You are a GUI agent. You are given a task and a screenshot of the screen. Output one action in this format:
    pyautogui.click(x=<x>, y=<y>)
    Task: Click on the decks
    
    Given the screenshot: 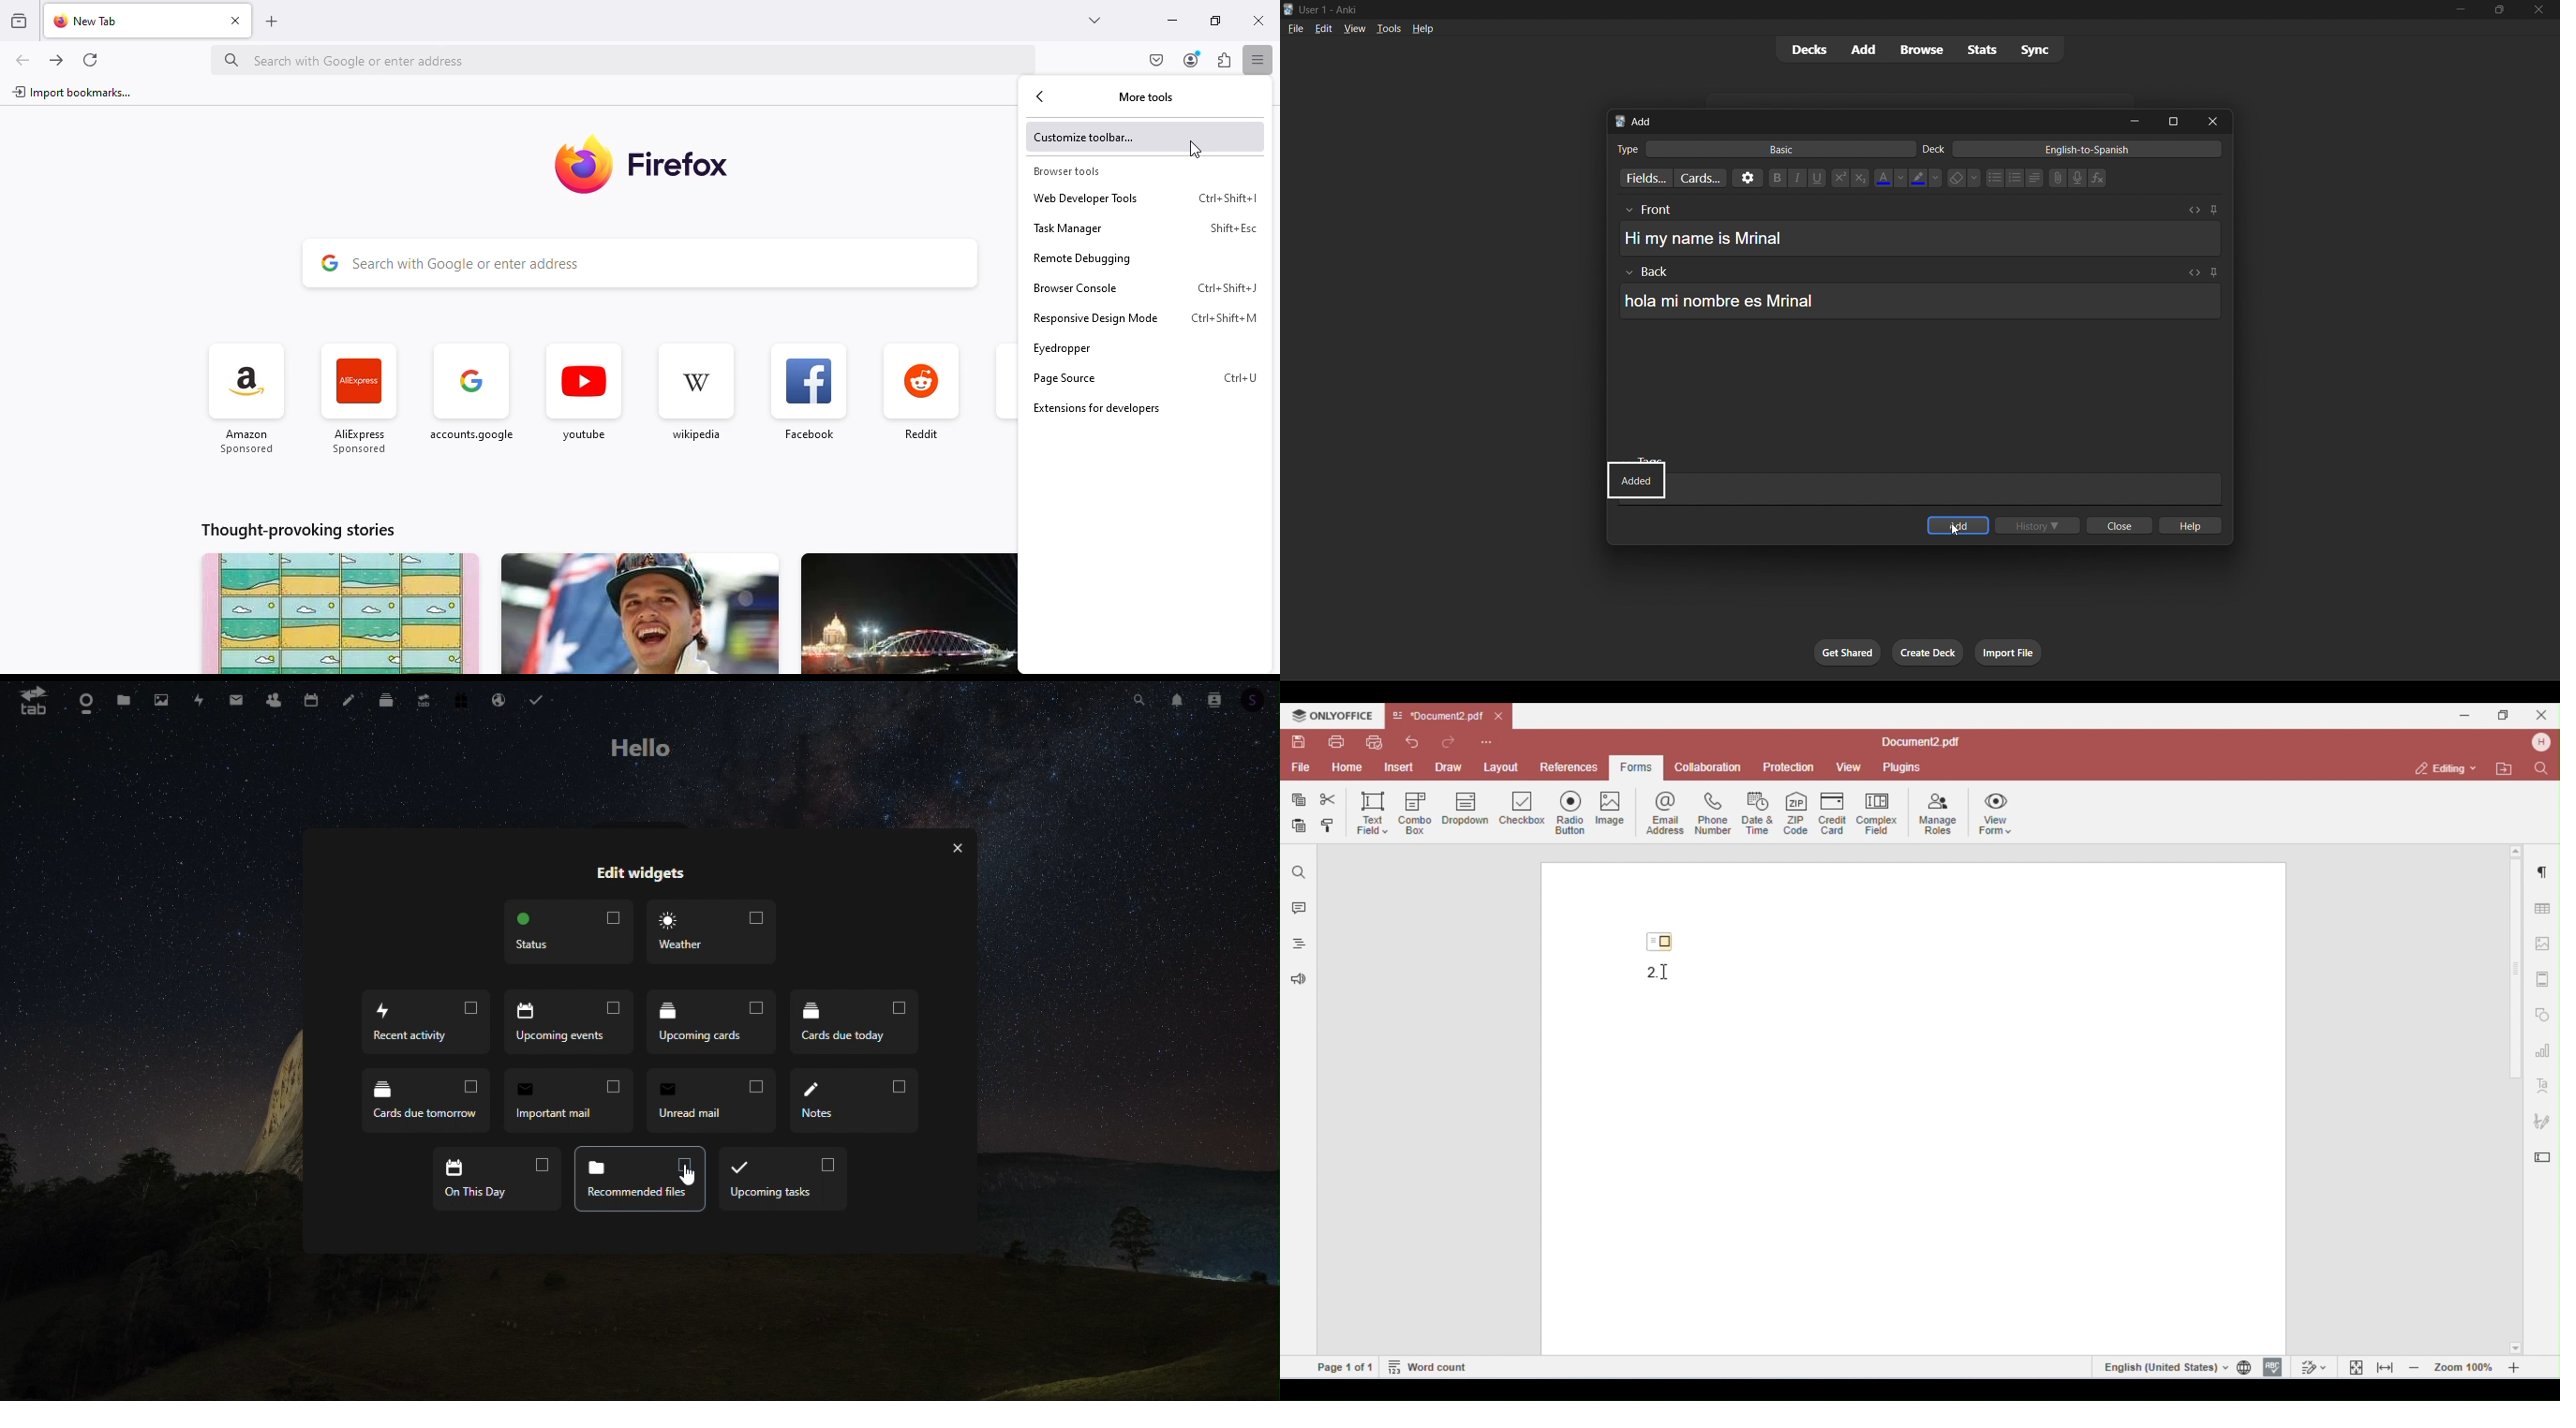 What is the action you would take?
    pyautogui.click(x=1807, y=49)
    